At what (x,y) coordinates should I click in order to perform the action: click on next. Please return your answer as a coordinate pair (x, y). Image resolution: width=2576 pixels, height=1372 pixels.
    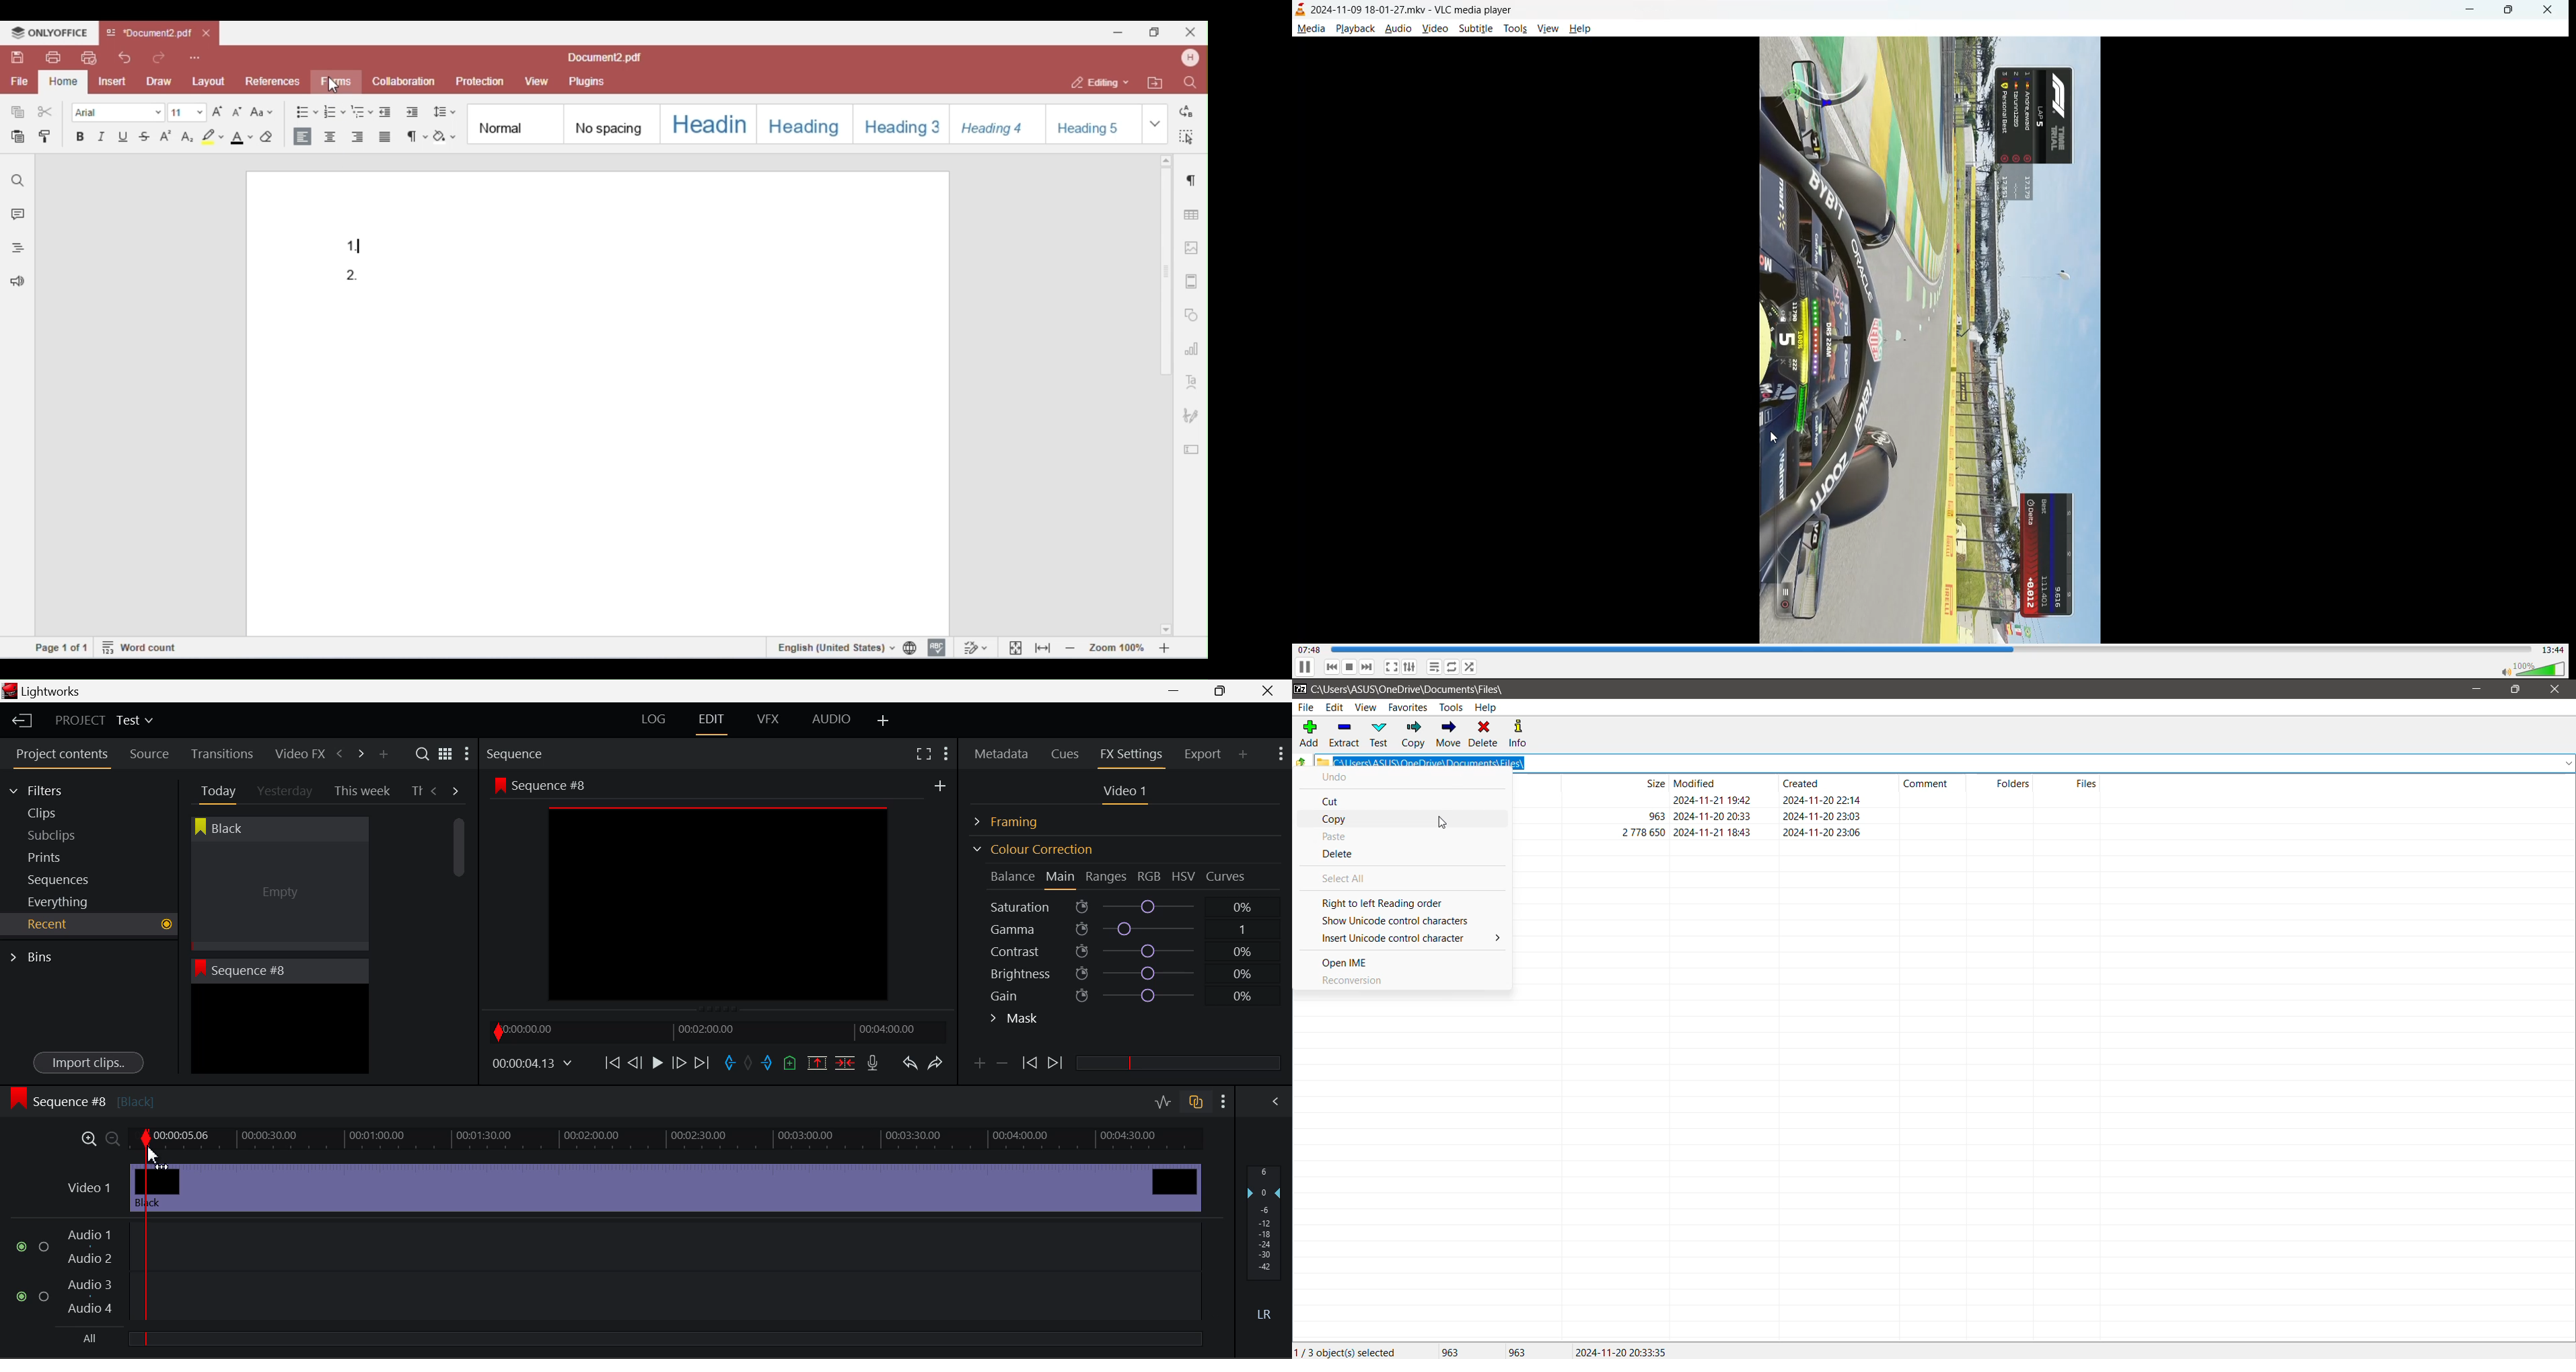
    Looking at the image, I should click on (1367, 666).